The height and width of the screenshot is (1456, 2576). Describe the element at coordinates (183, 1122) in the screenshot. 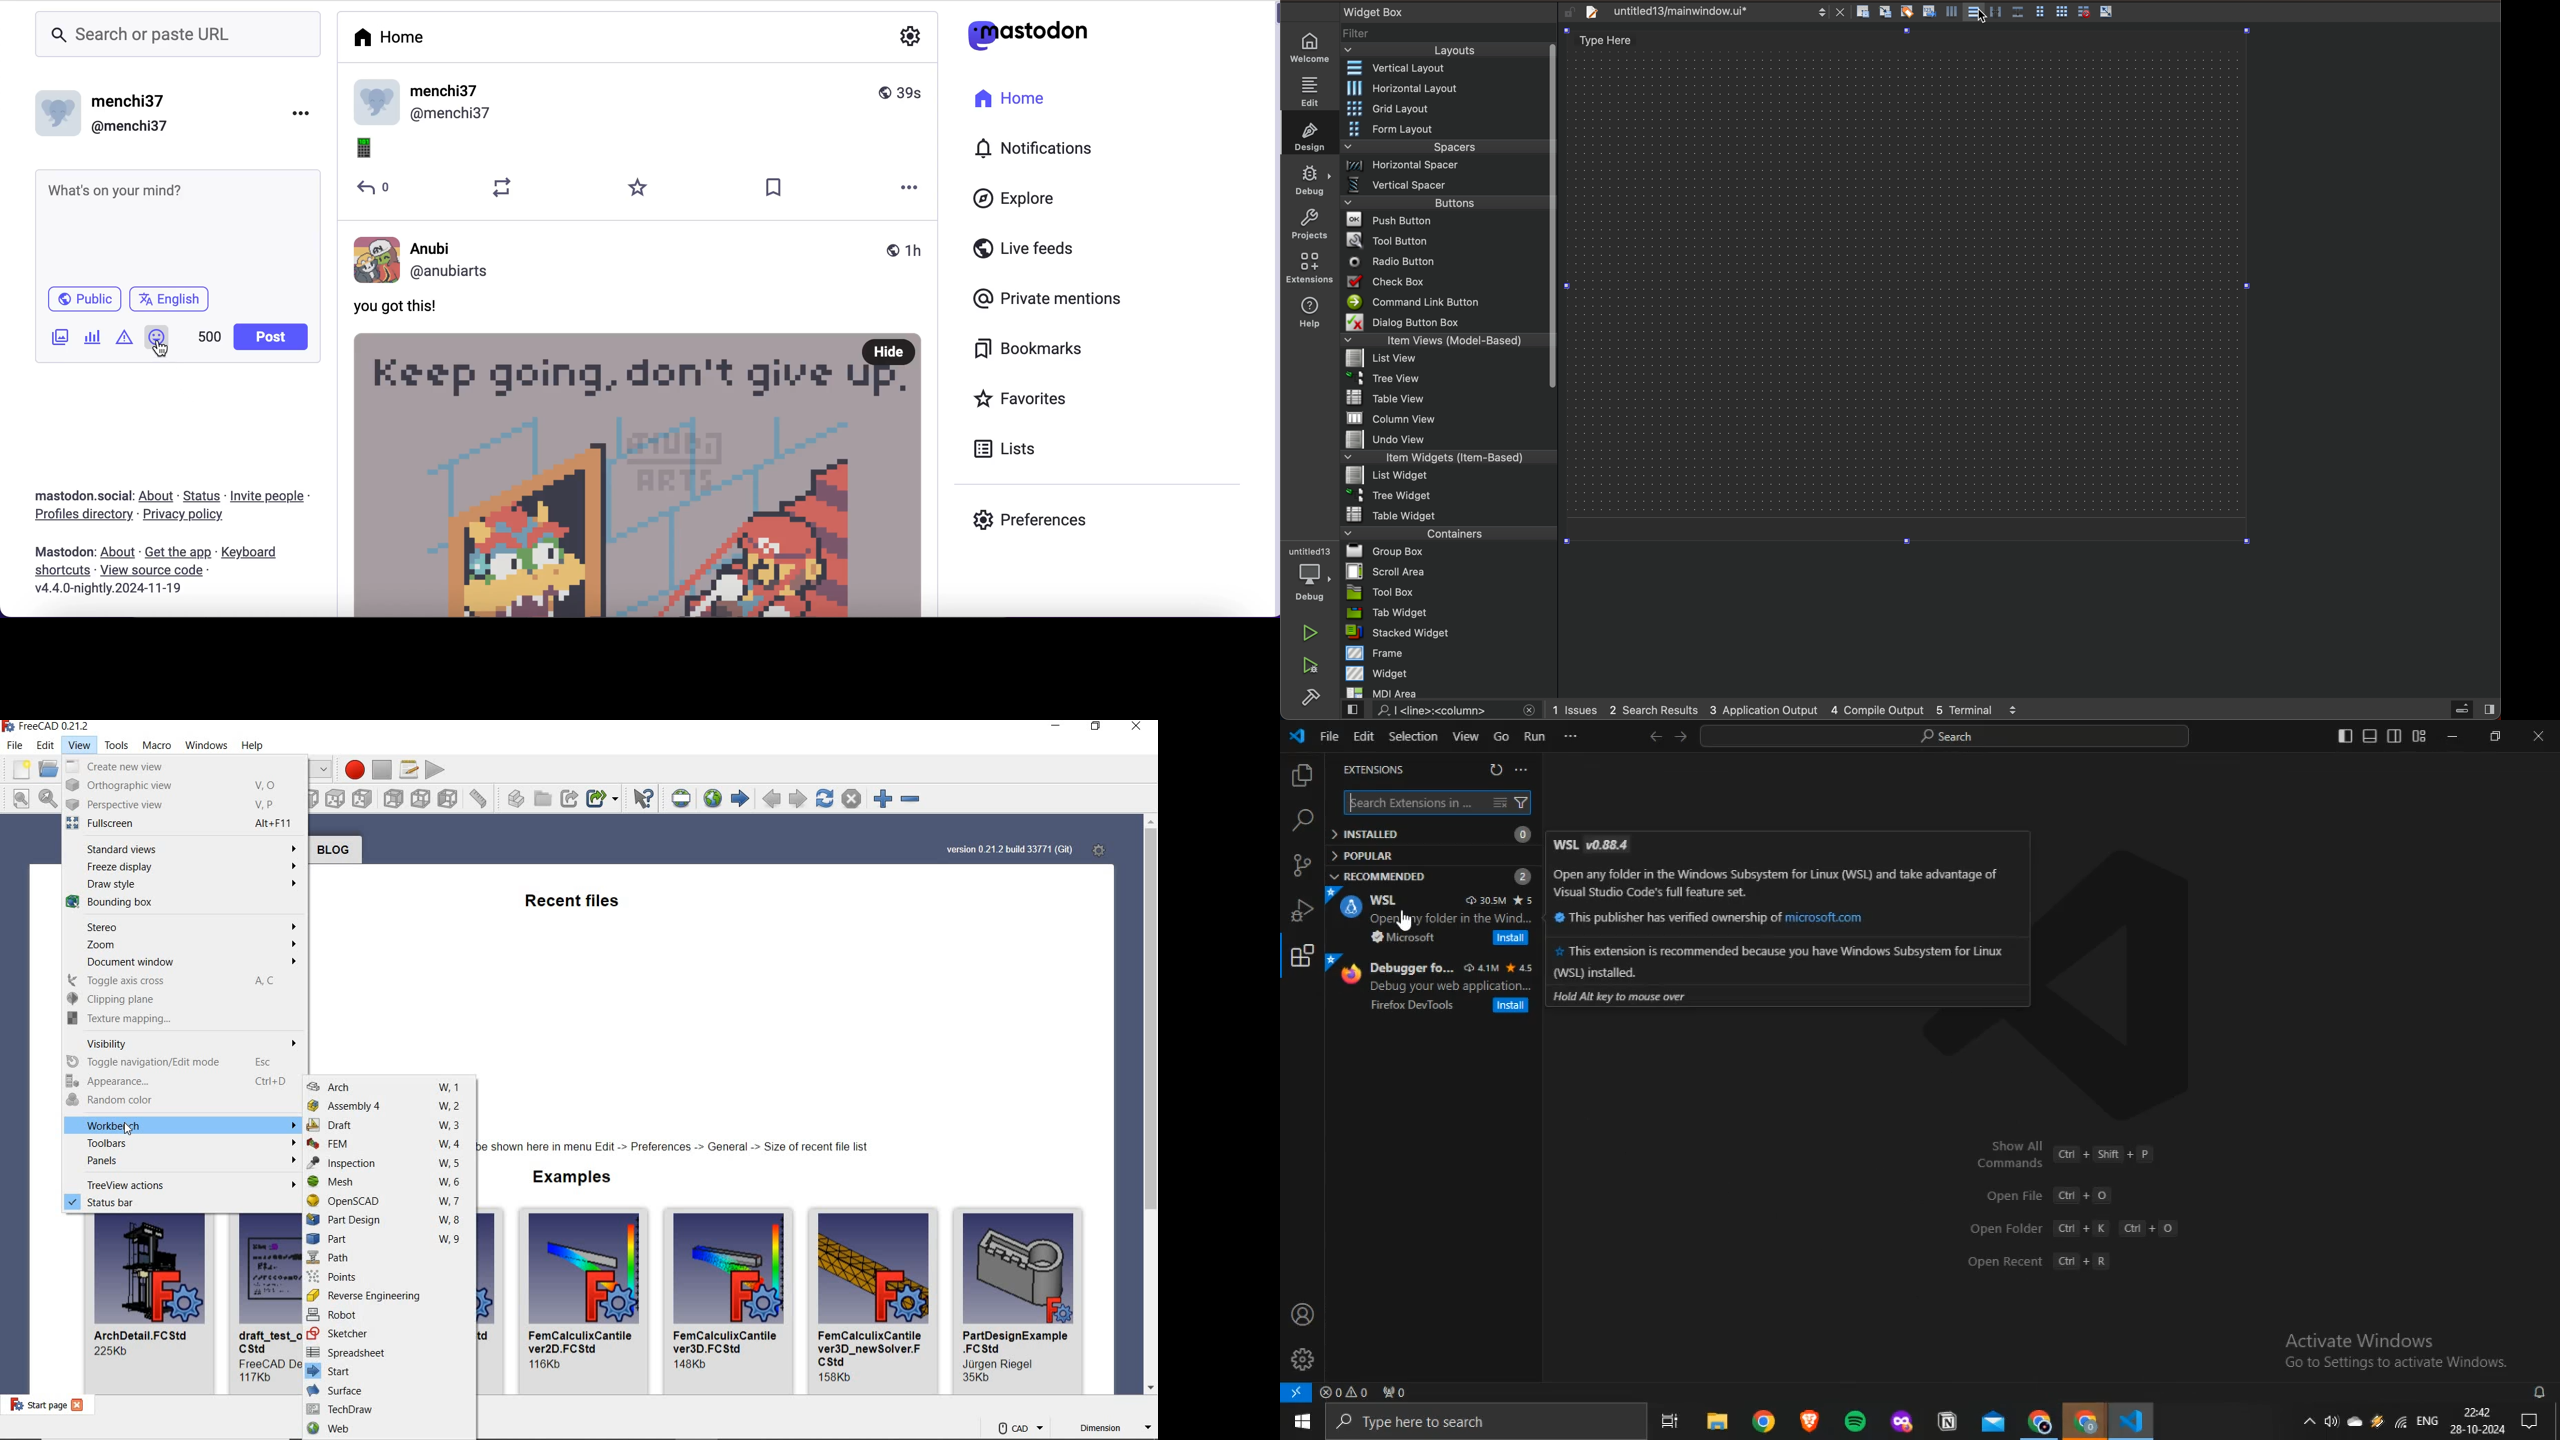

I see `workbench` at that location.